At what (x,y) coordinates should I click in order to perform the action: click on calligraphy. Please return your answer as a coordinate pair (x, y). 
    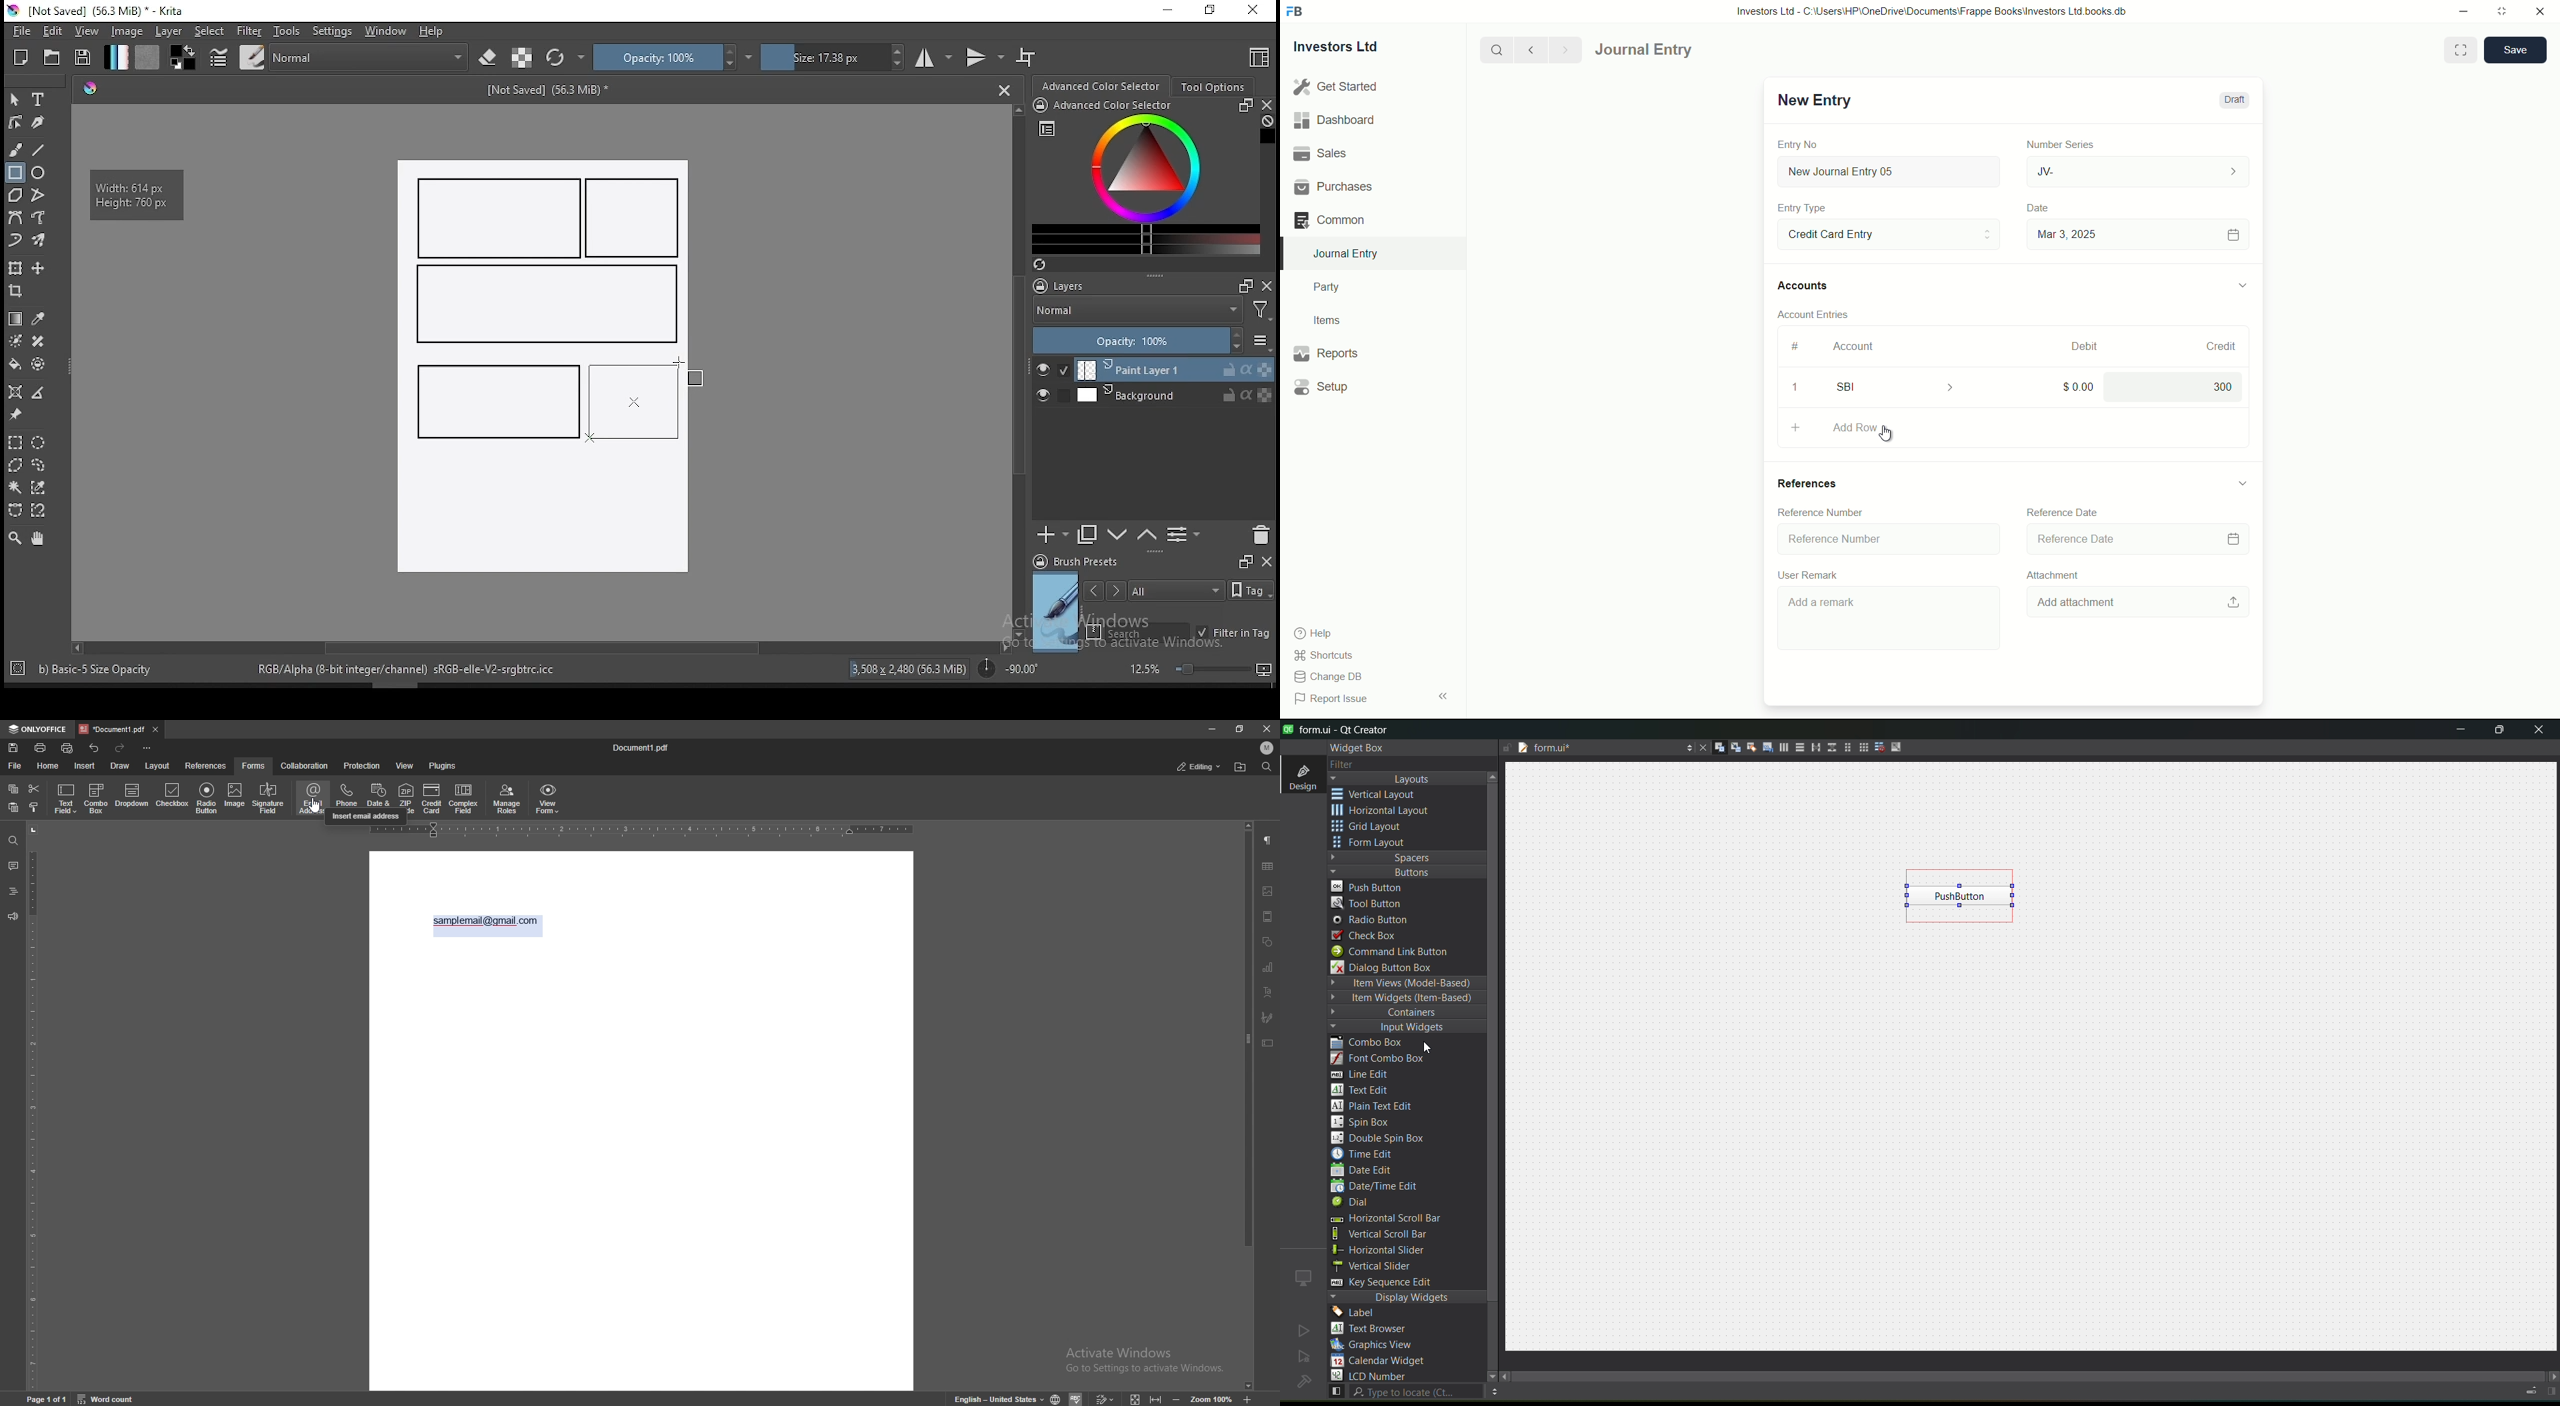
    Looking at the image, I should click on (39, 121).